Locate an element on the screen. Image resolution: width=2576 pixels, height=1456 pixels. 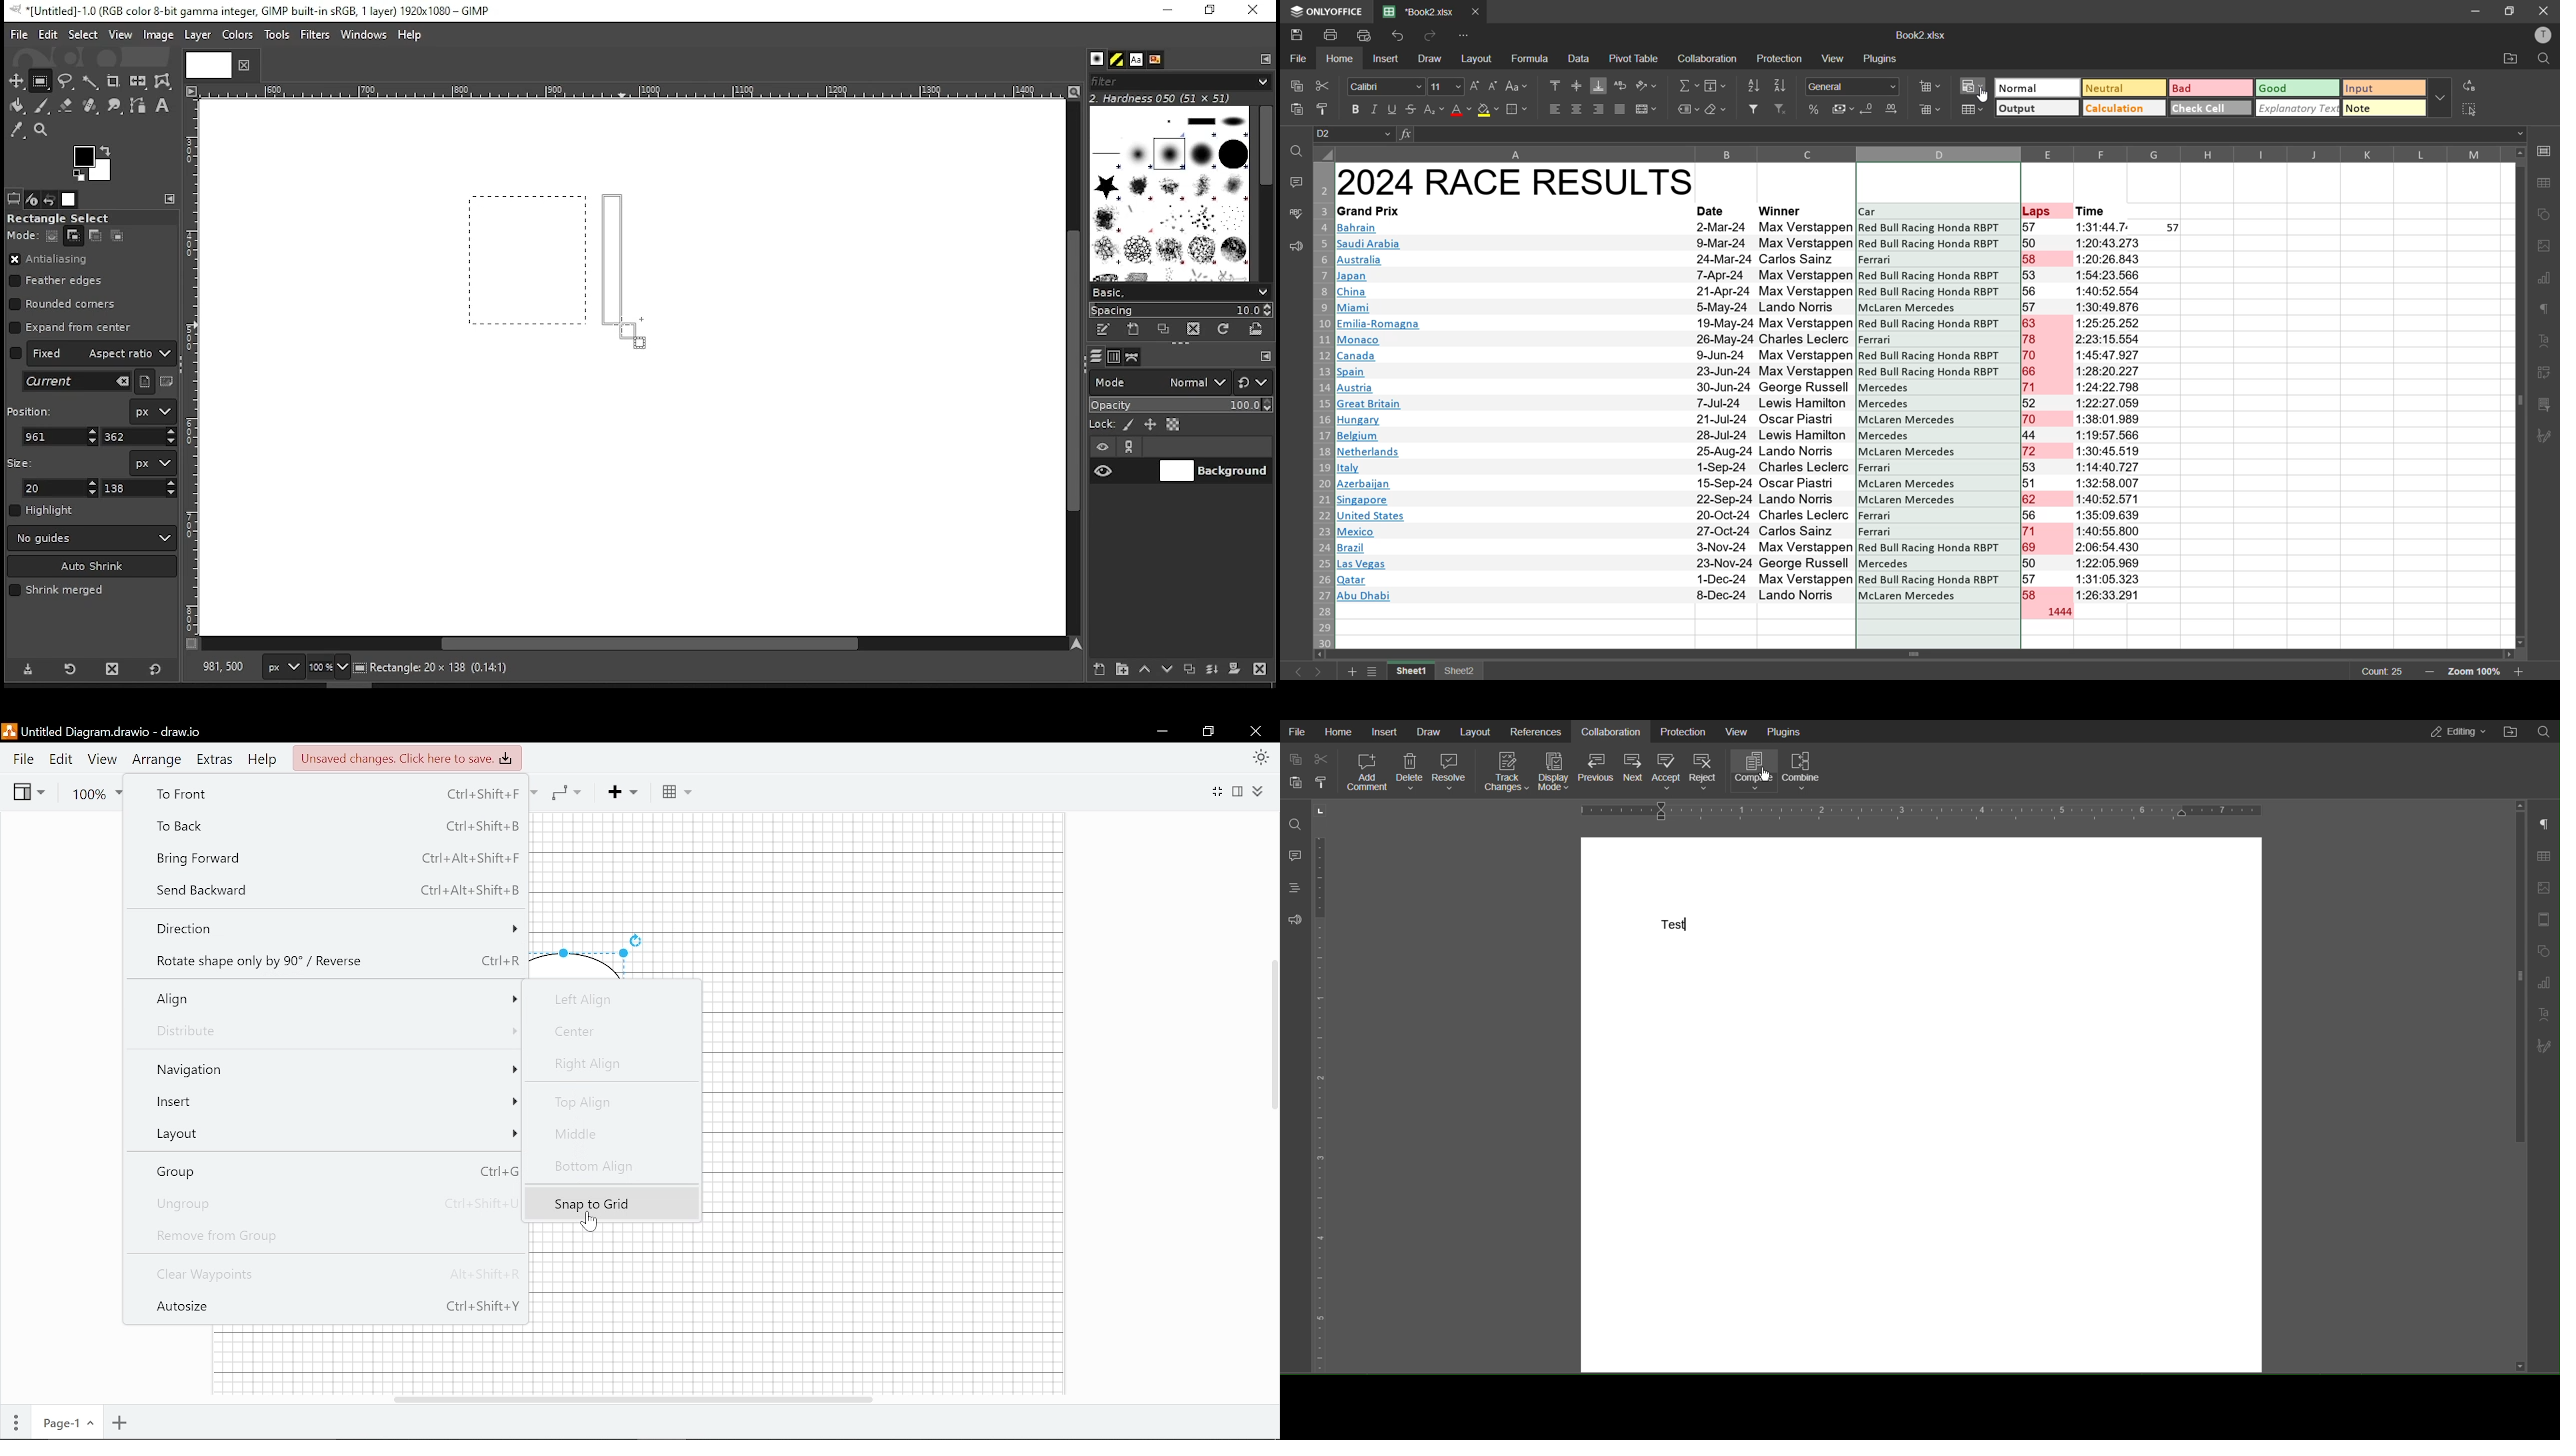
align left is located at coordinates (1555, 108).